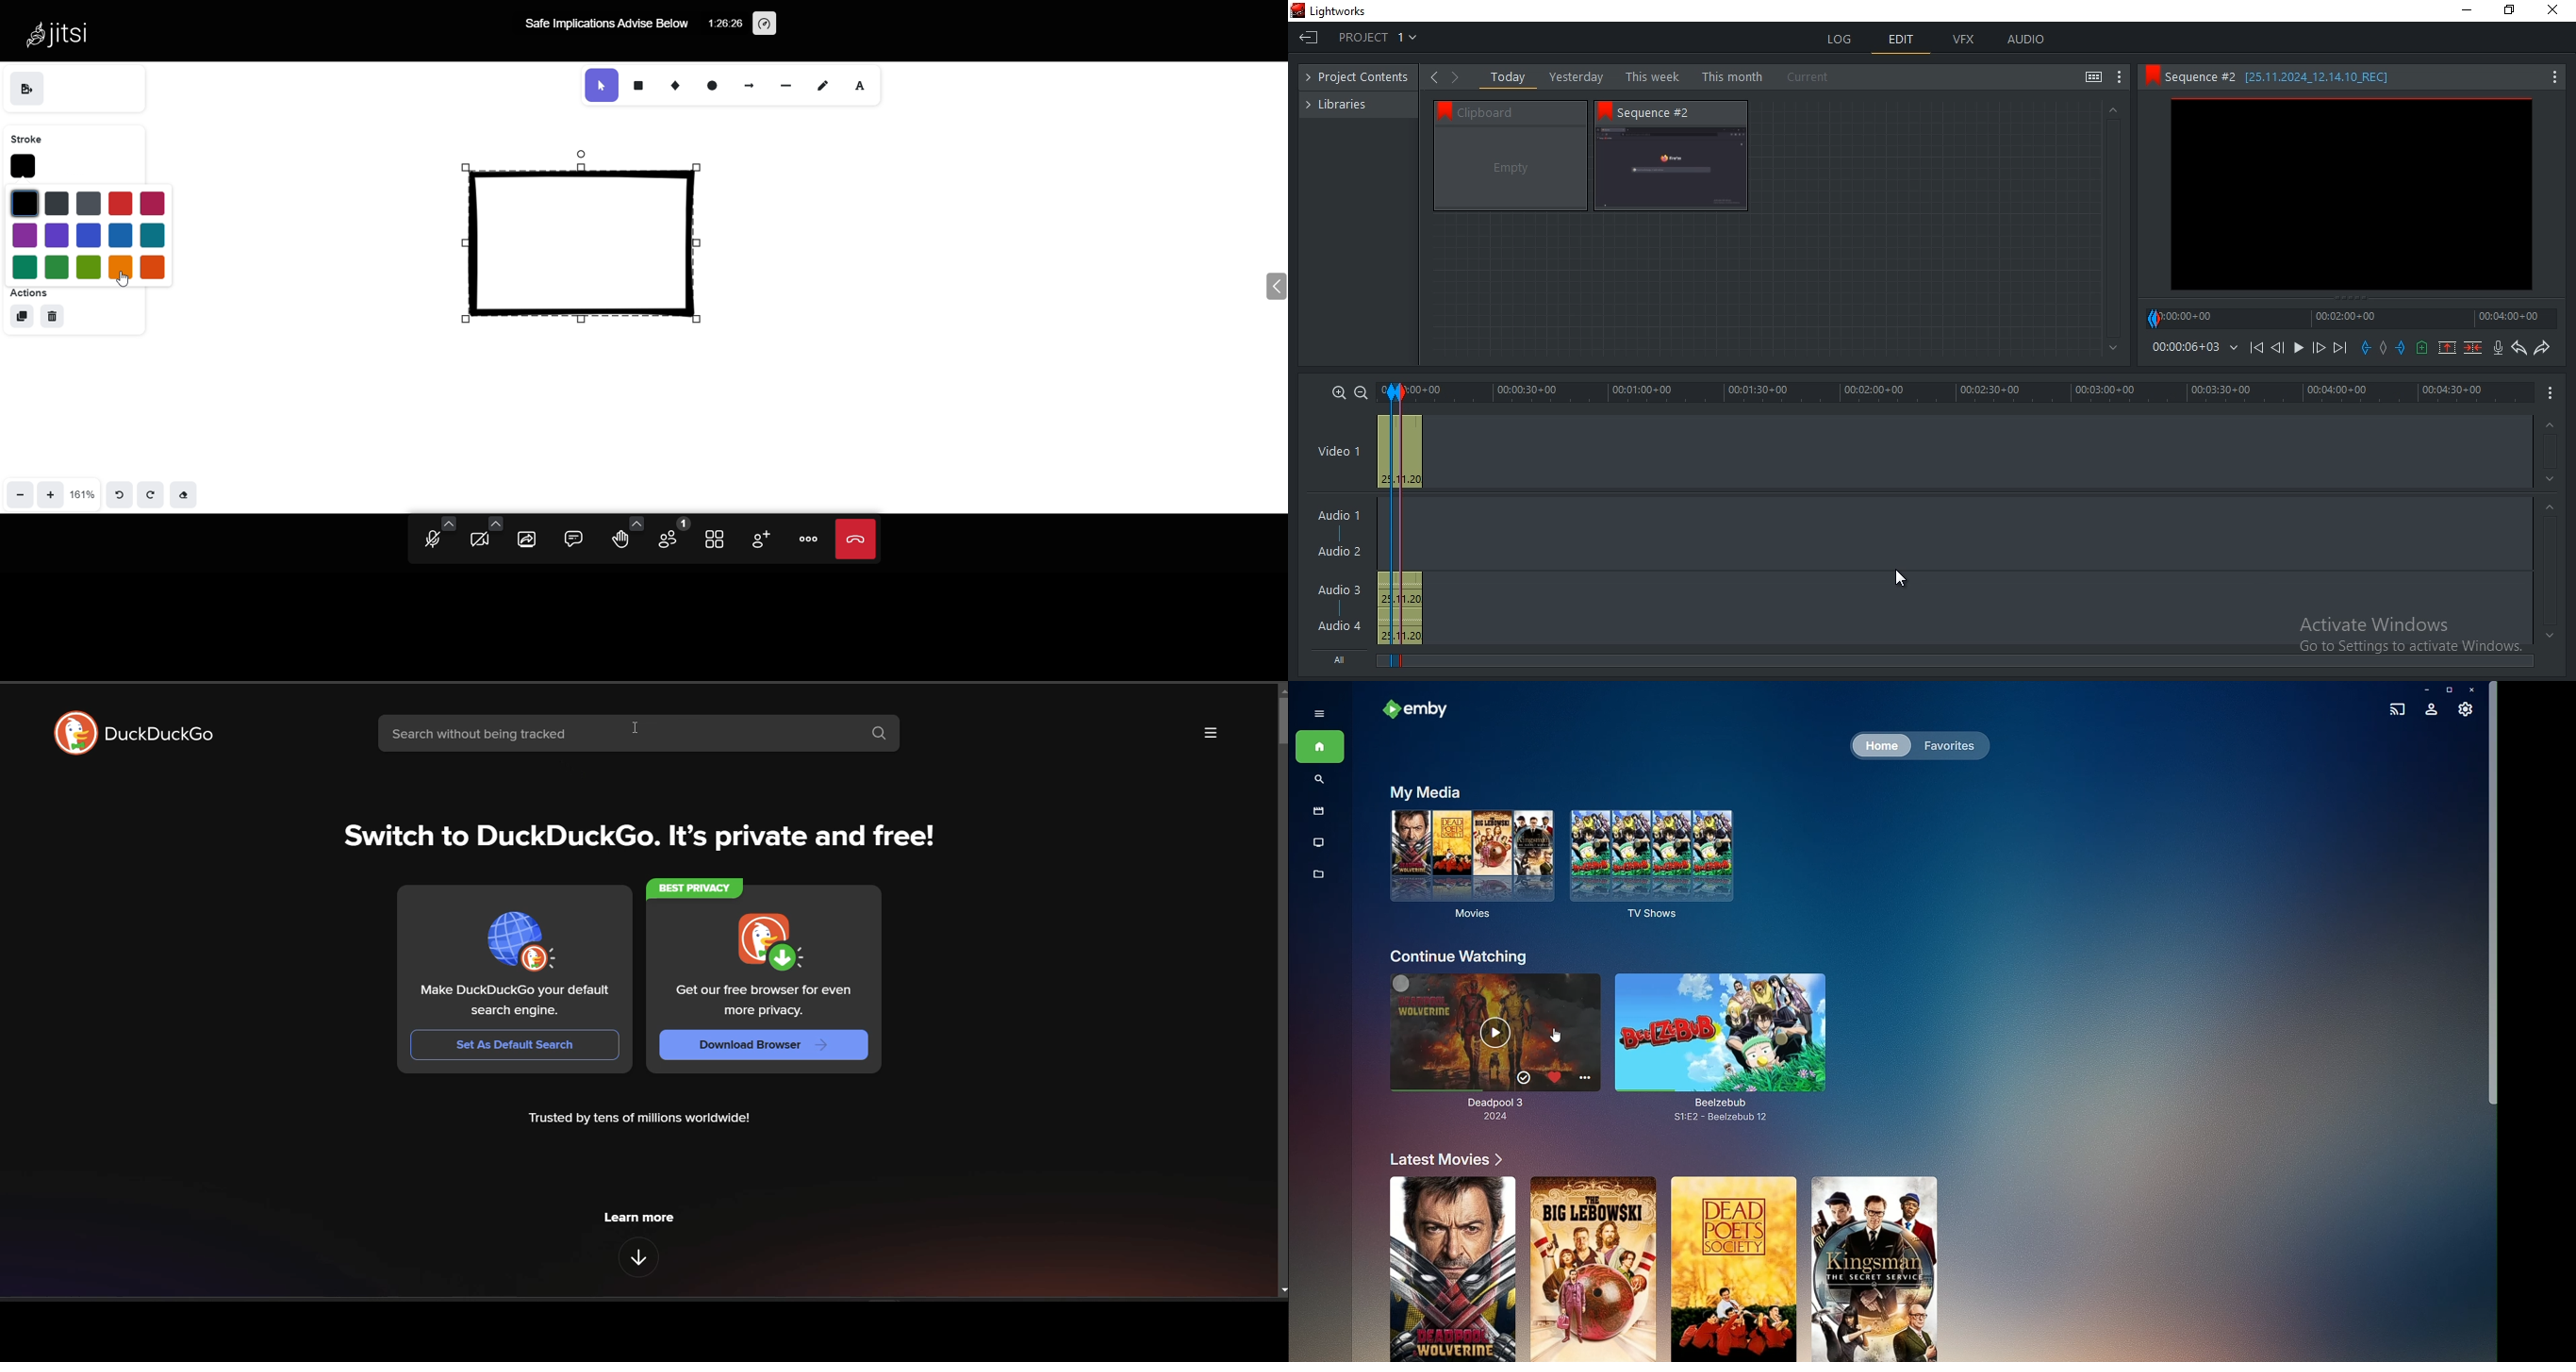  I want to click on participants, so click(673, 535).